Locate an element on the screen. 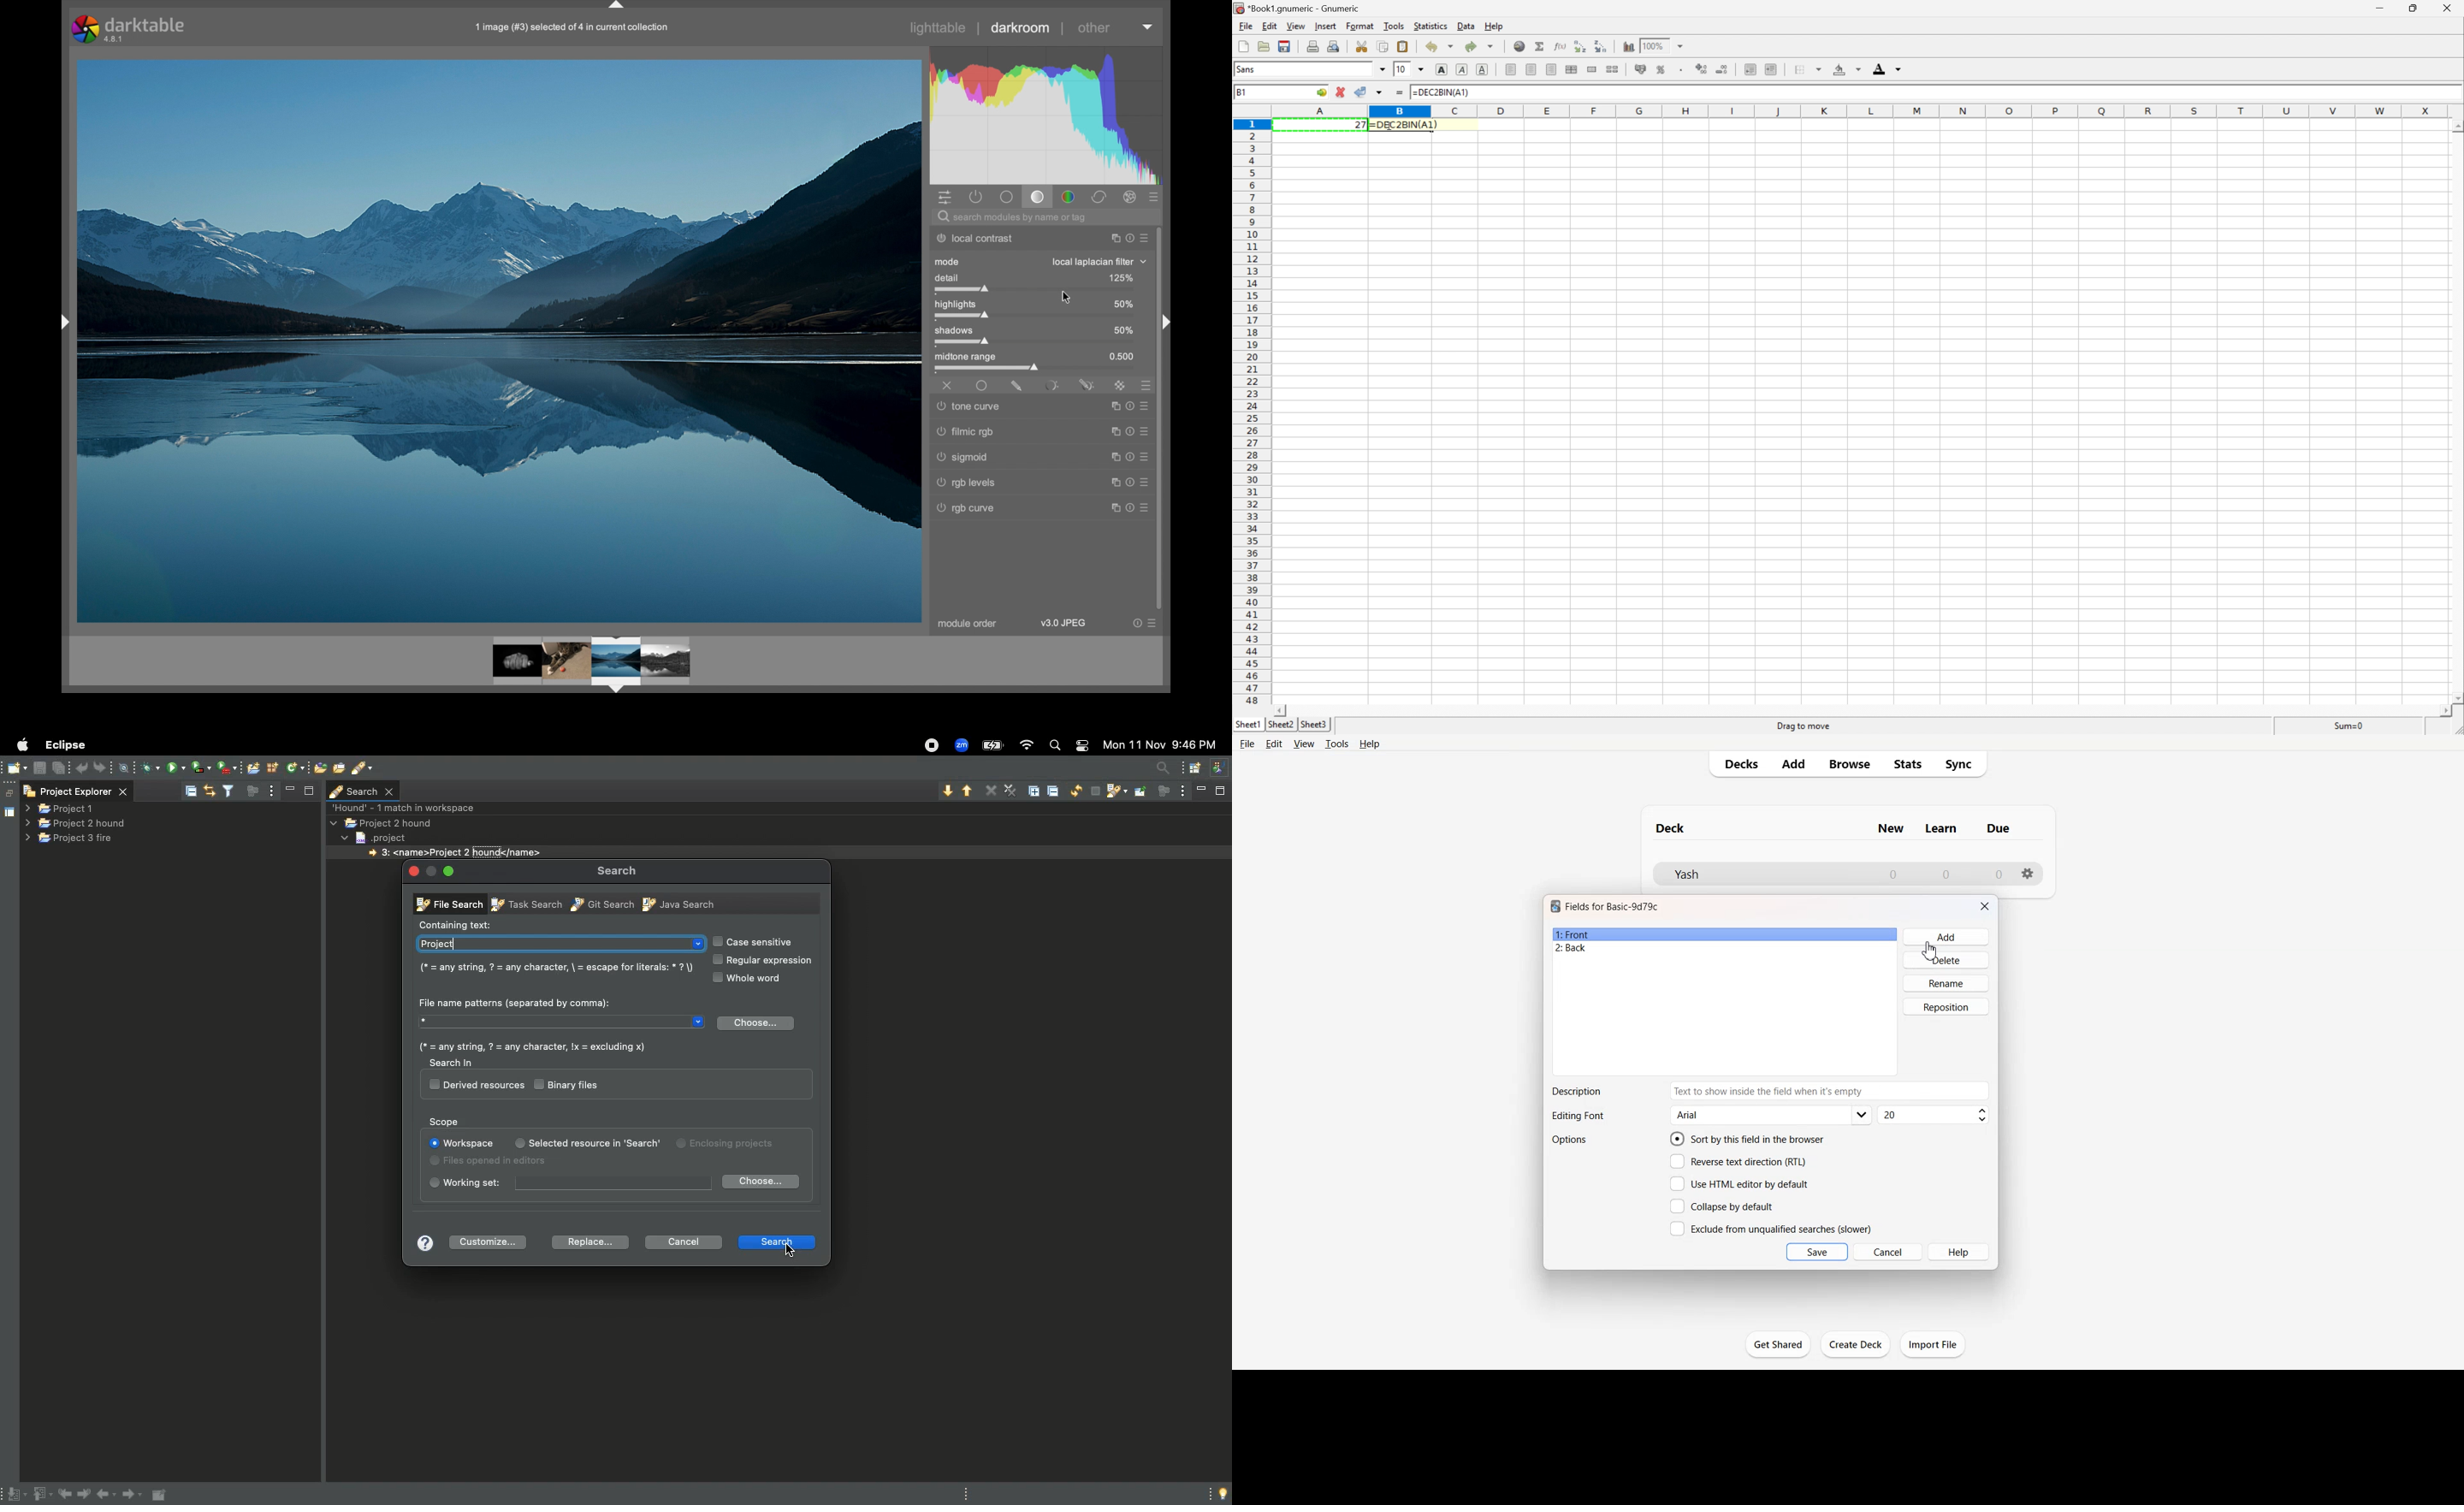  Increase indent, and align the contents to the left is located at coordinates (1771, 68).